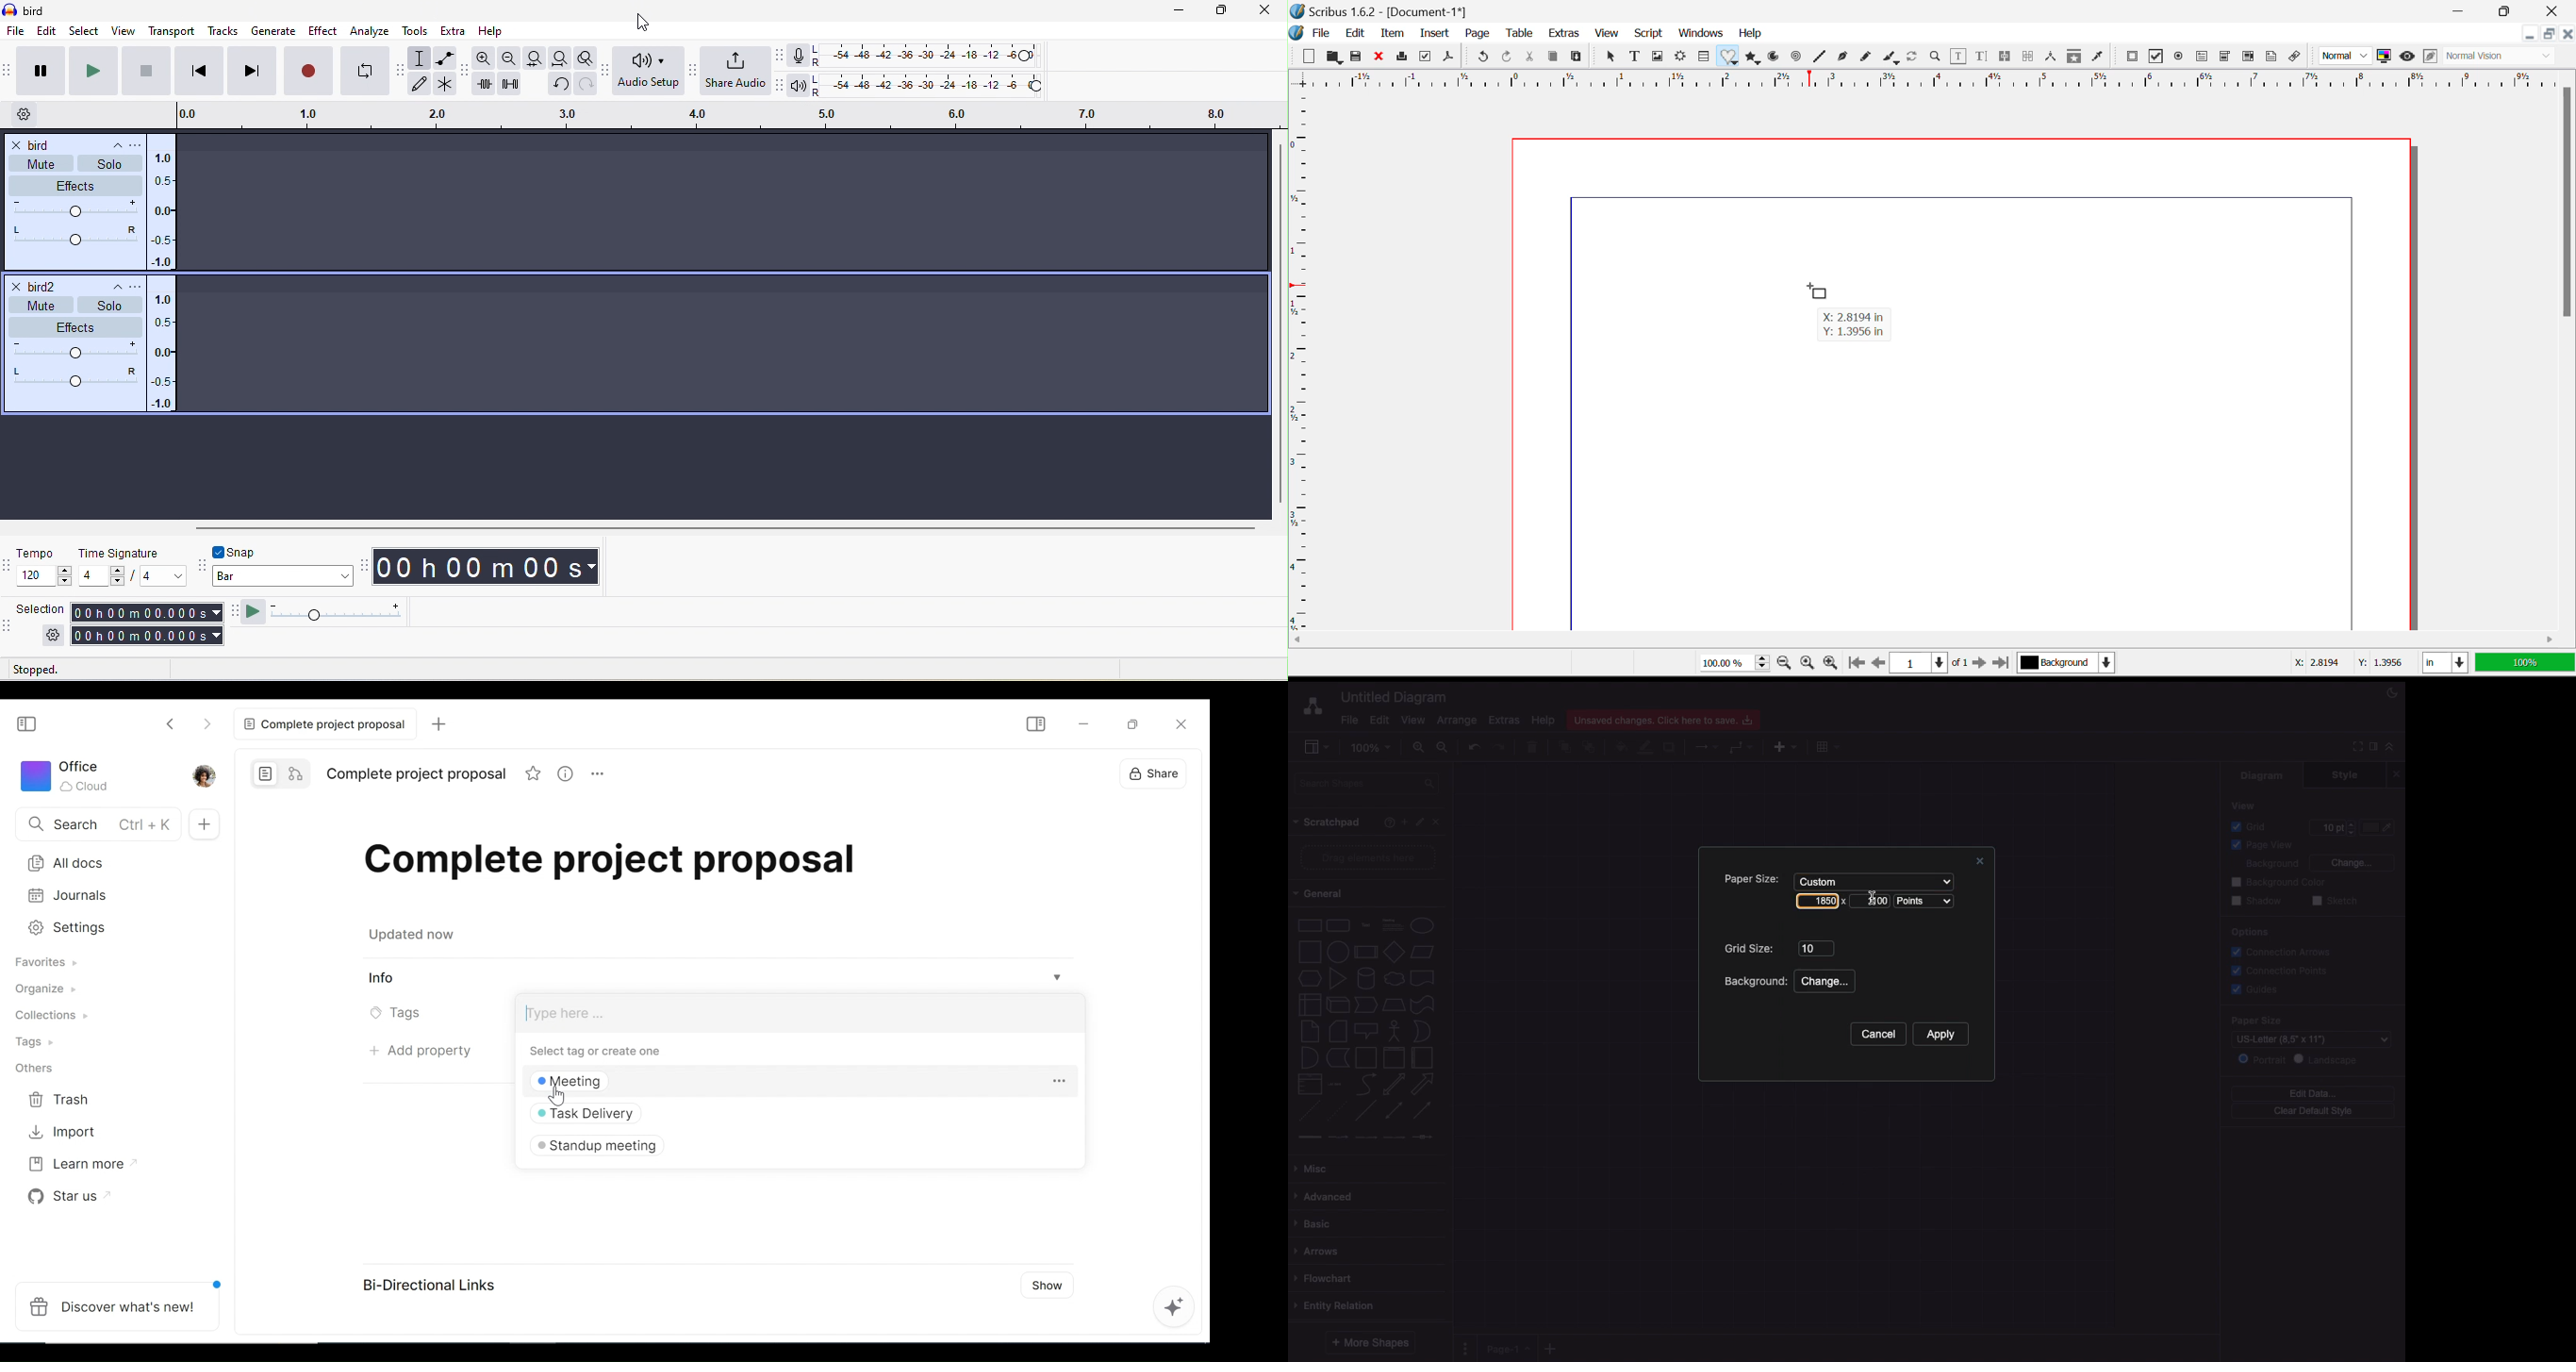  Describe the element at coordinates (1366, 1112) in the screenshot. I see `Line` at that location.